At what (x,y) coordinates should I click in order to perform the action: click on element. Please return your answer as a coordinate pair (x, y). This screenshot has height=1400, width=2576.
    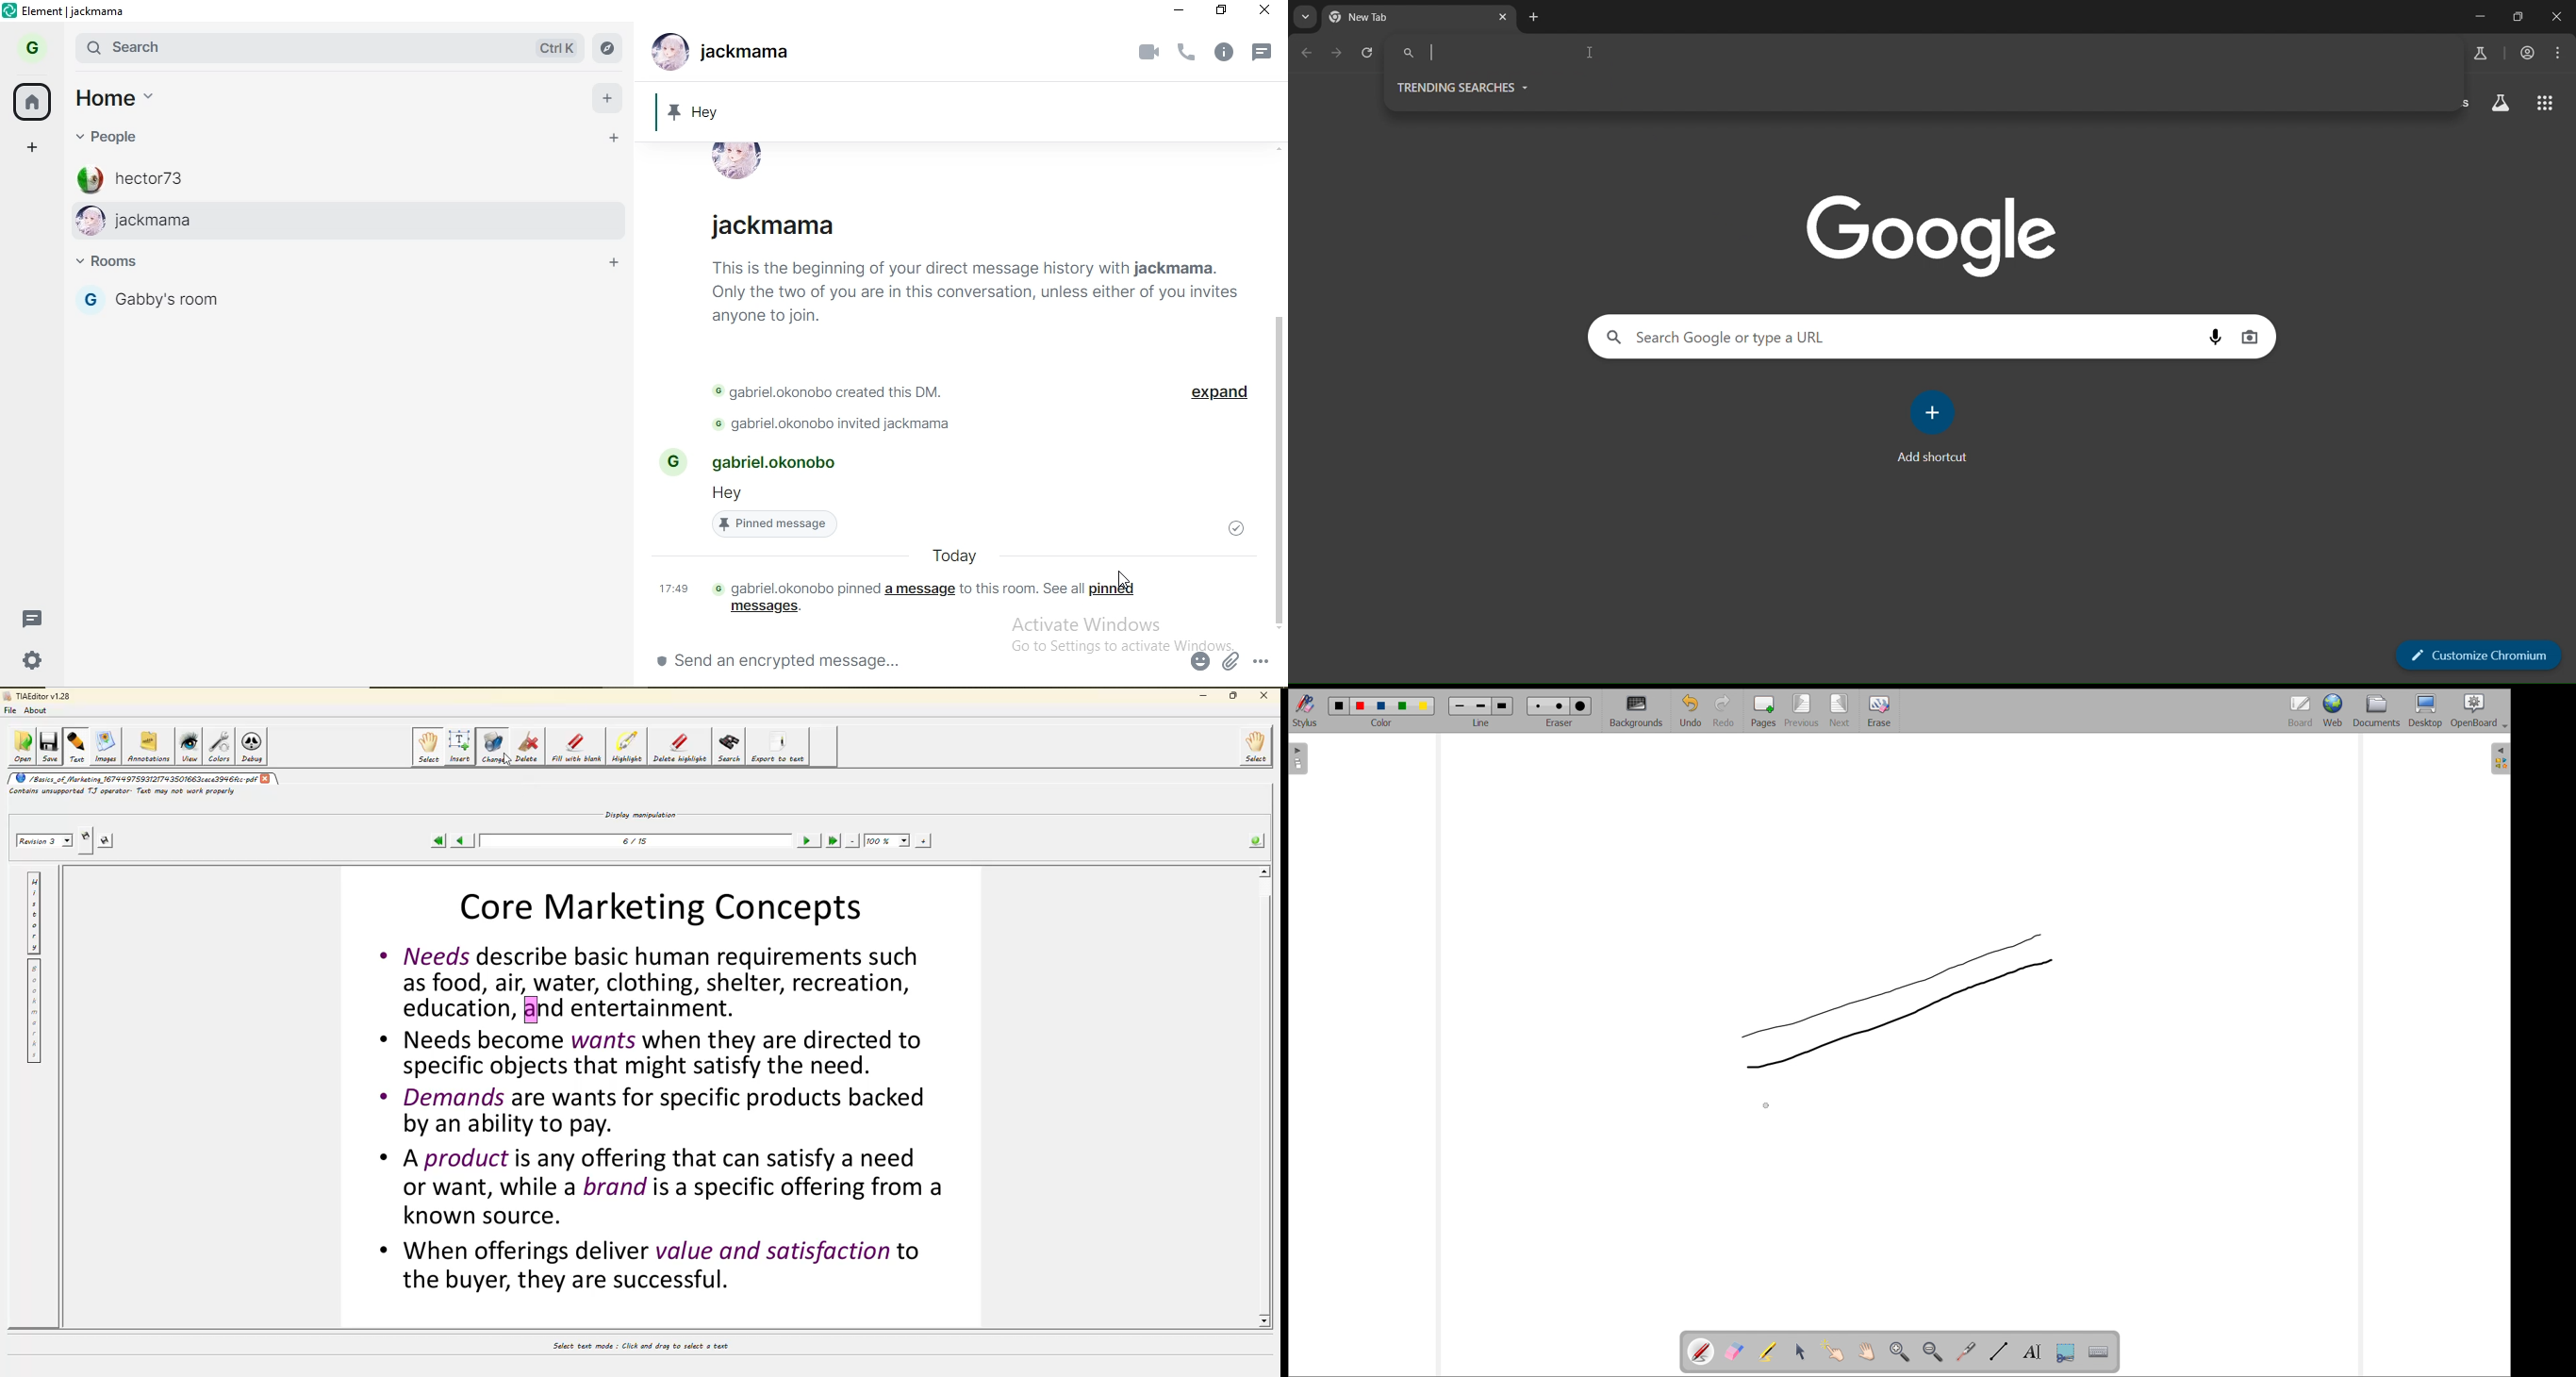
    Looking at the image, I should click on (79, 14).